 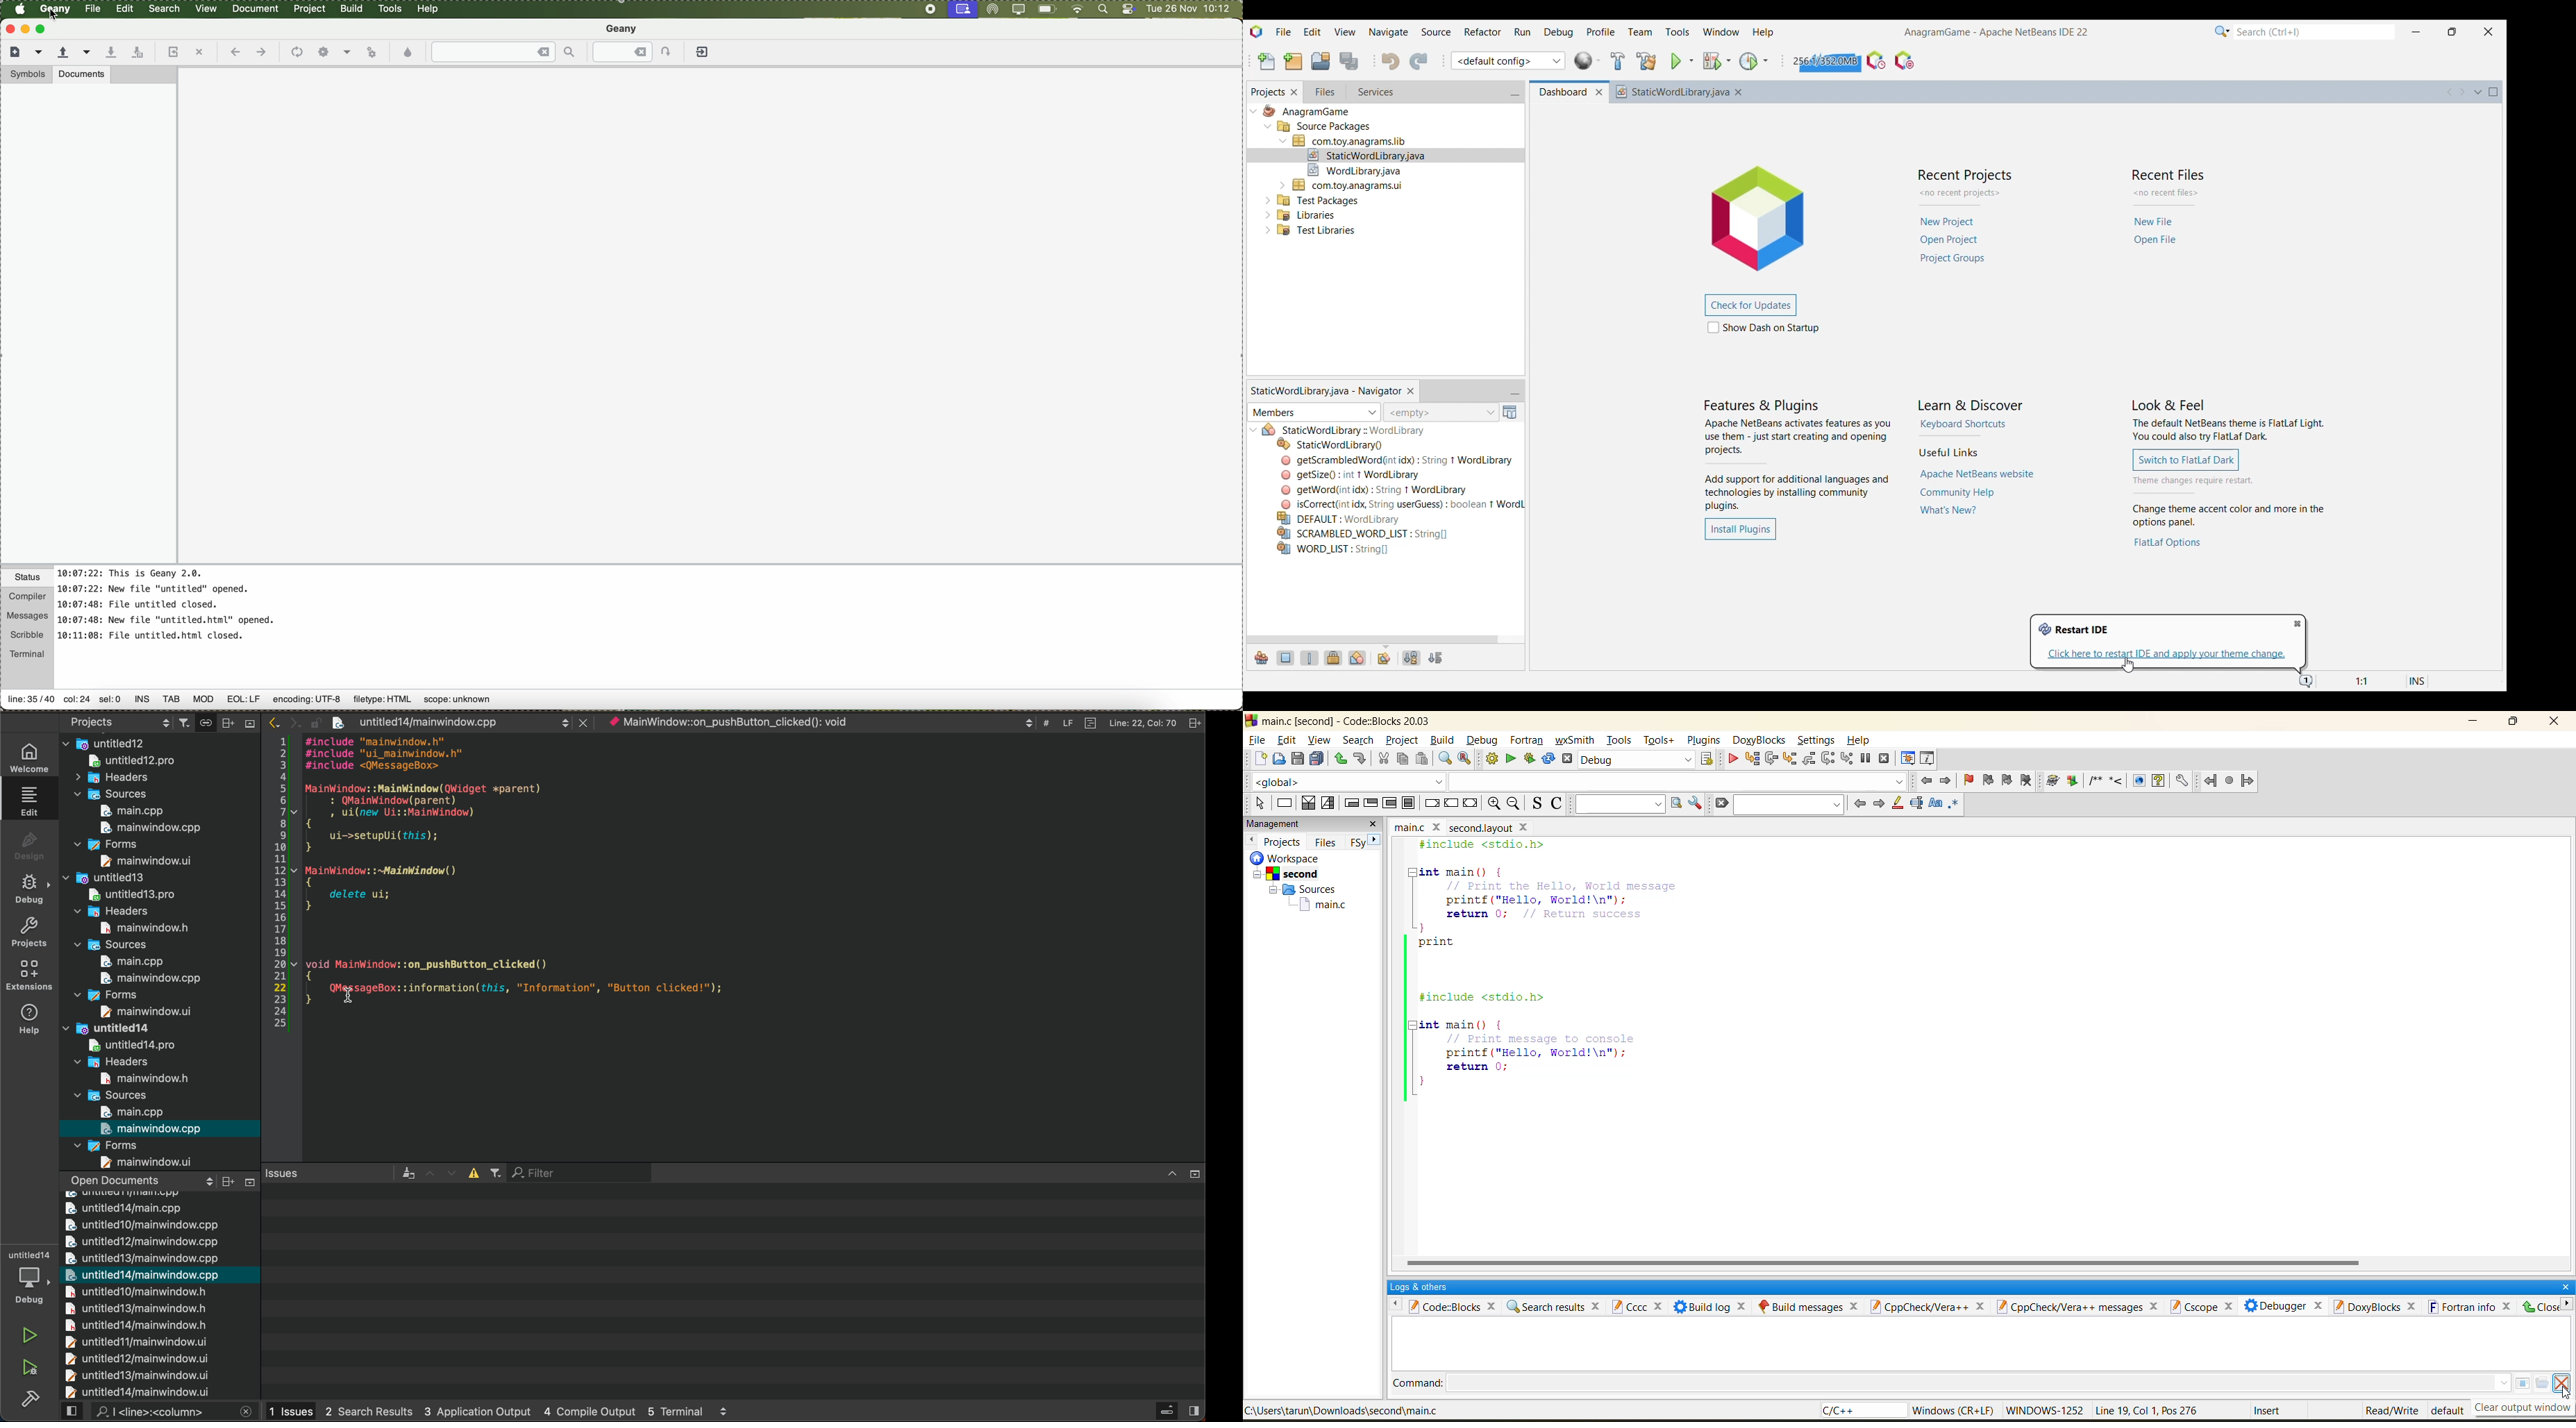 I want to click on forms, so click(x=110, y=845).